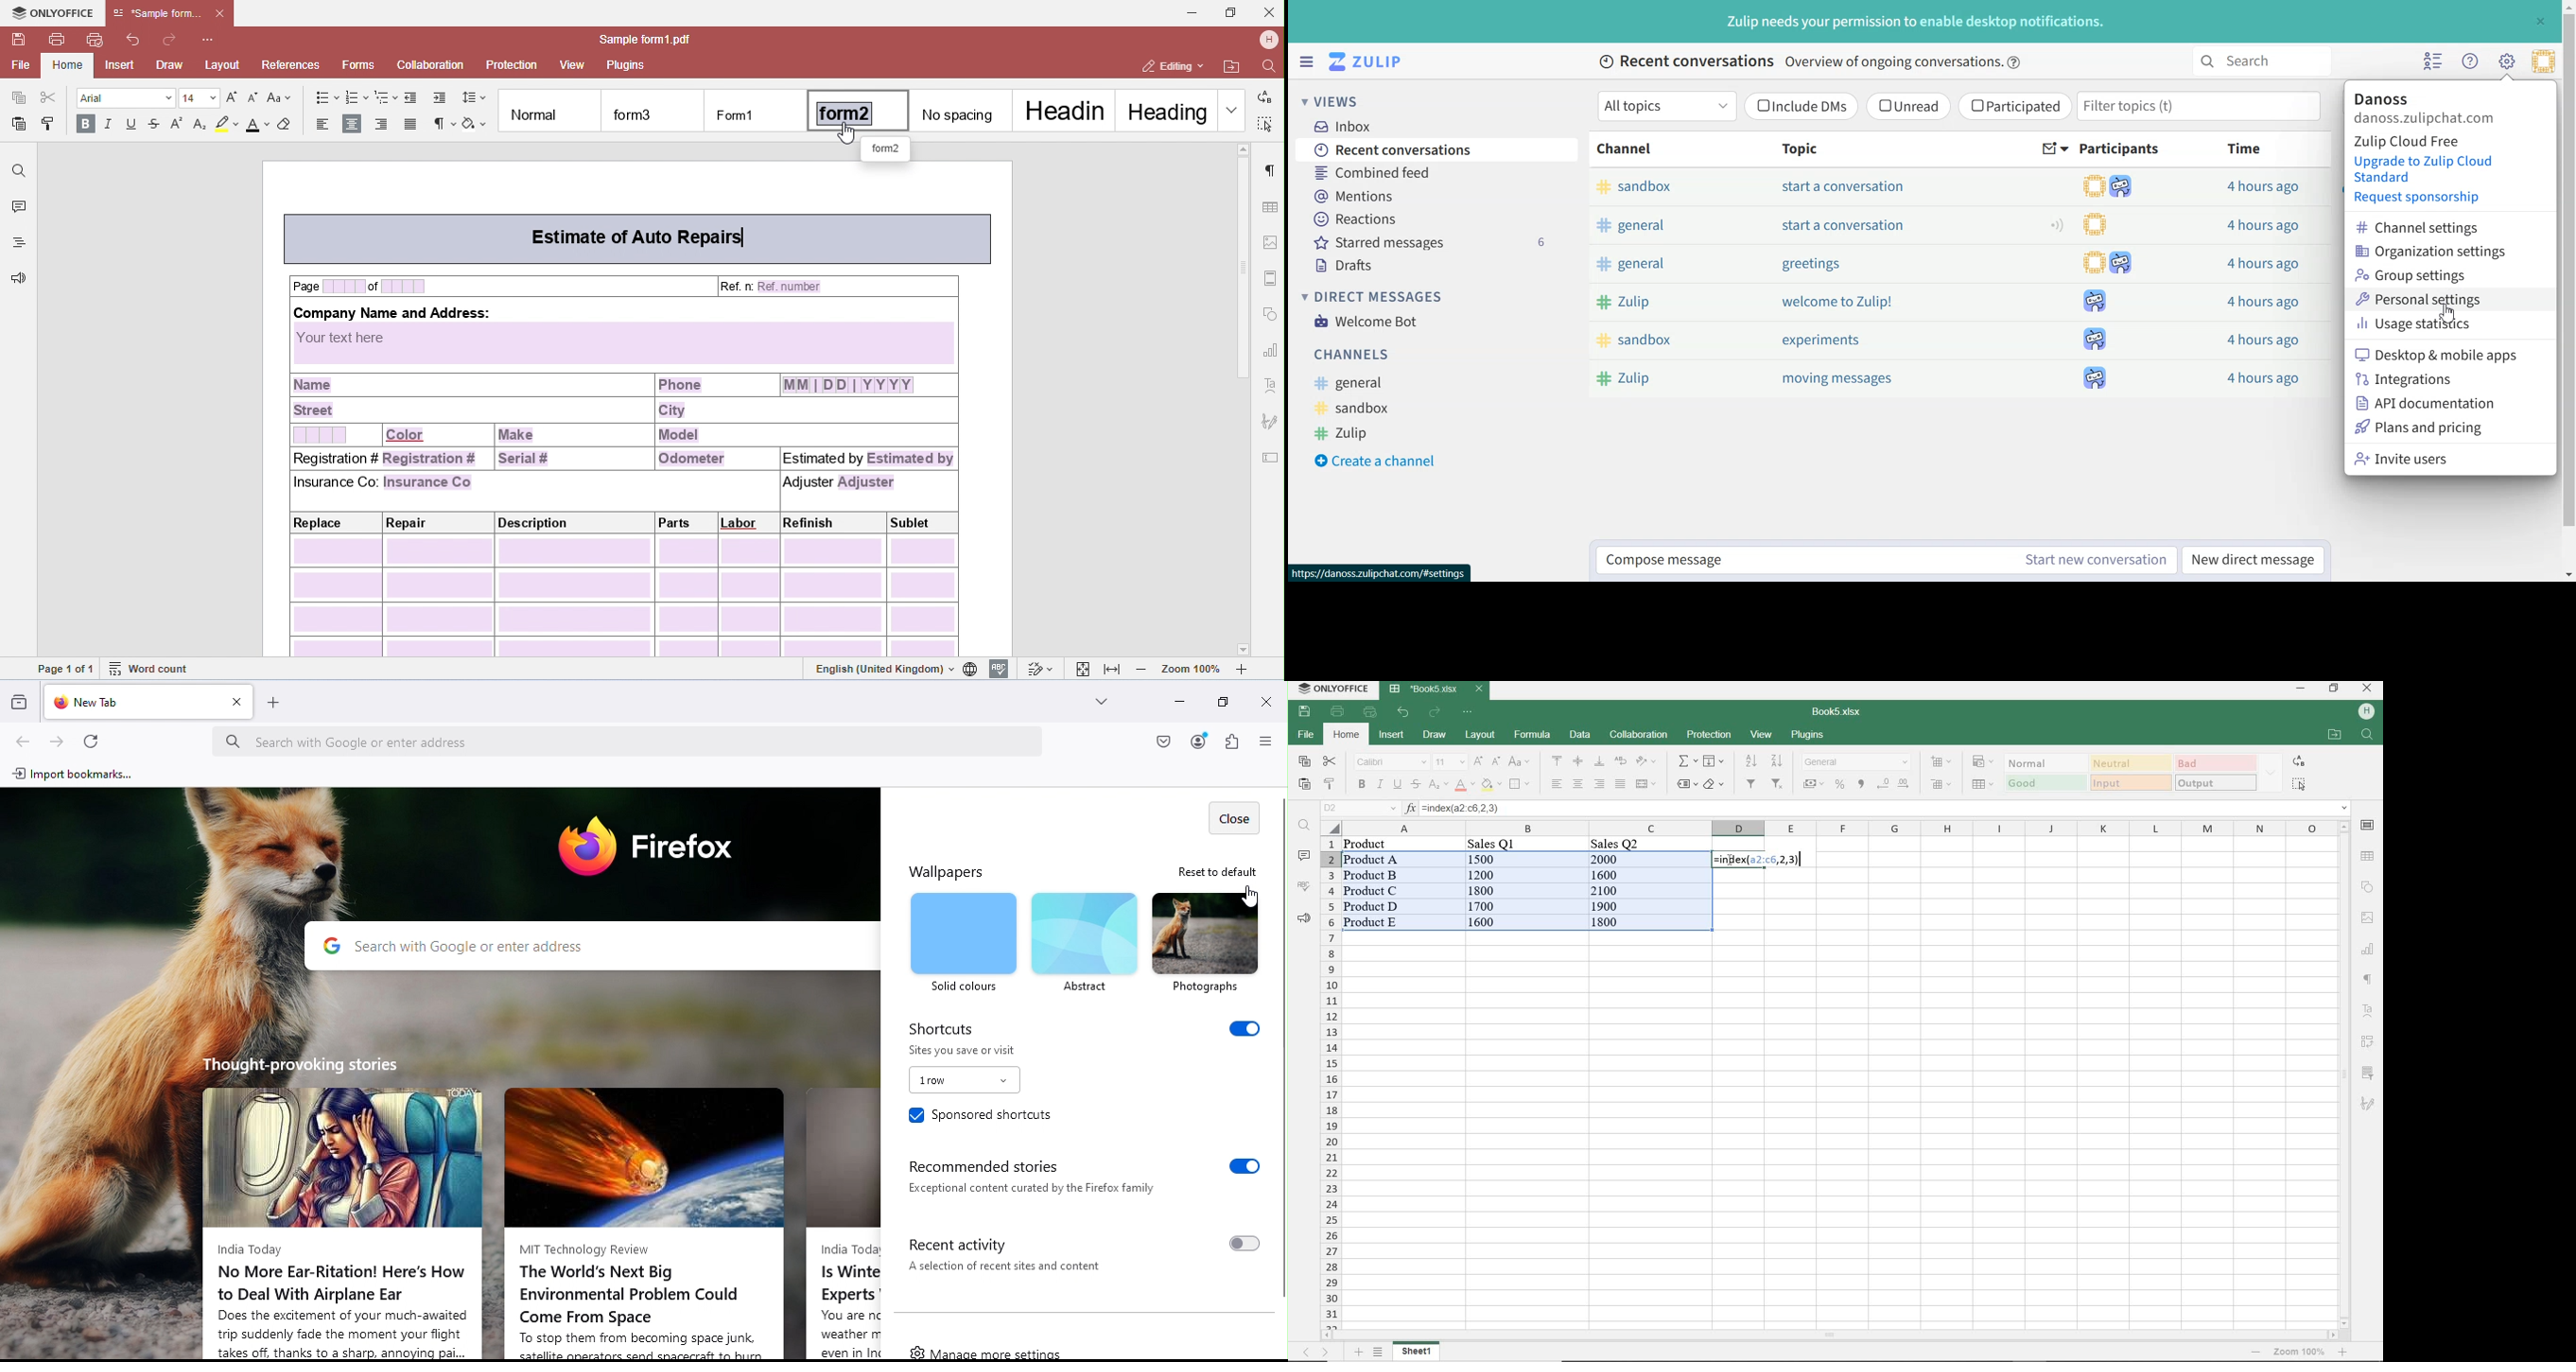  I want to click on plugins, so click(1809, 734).